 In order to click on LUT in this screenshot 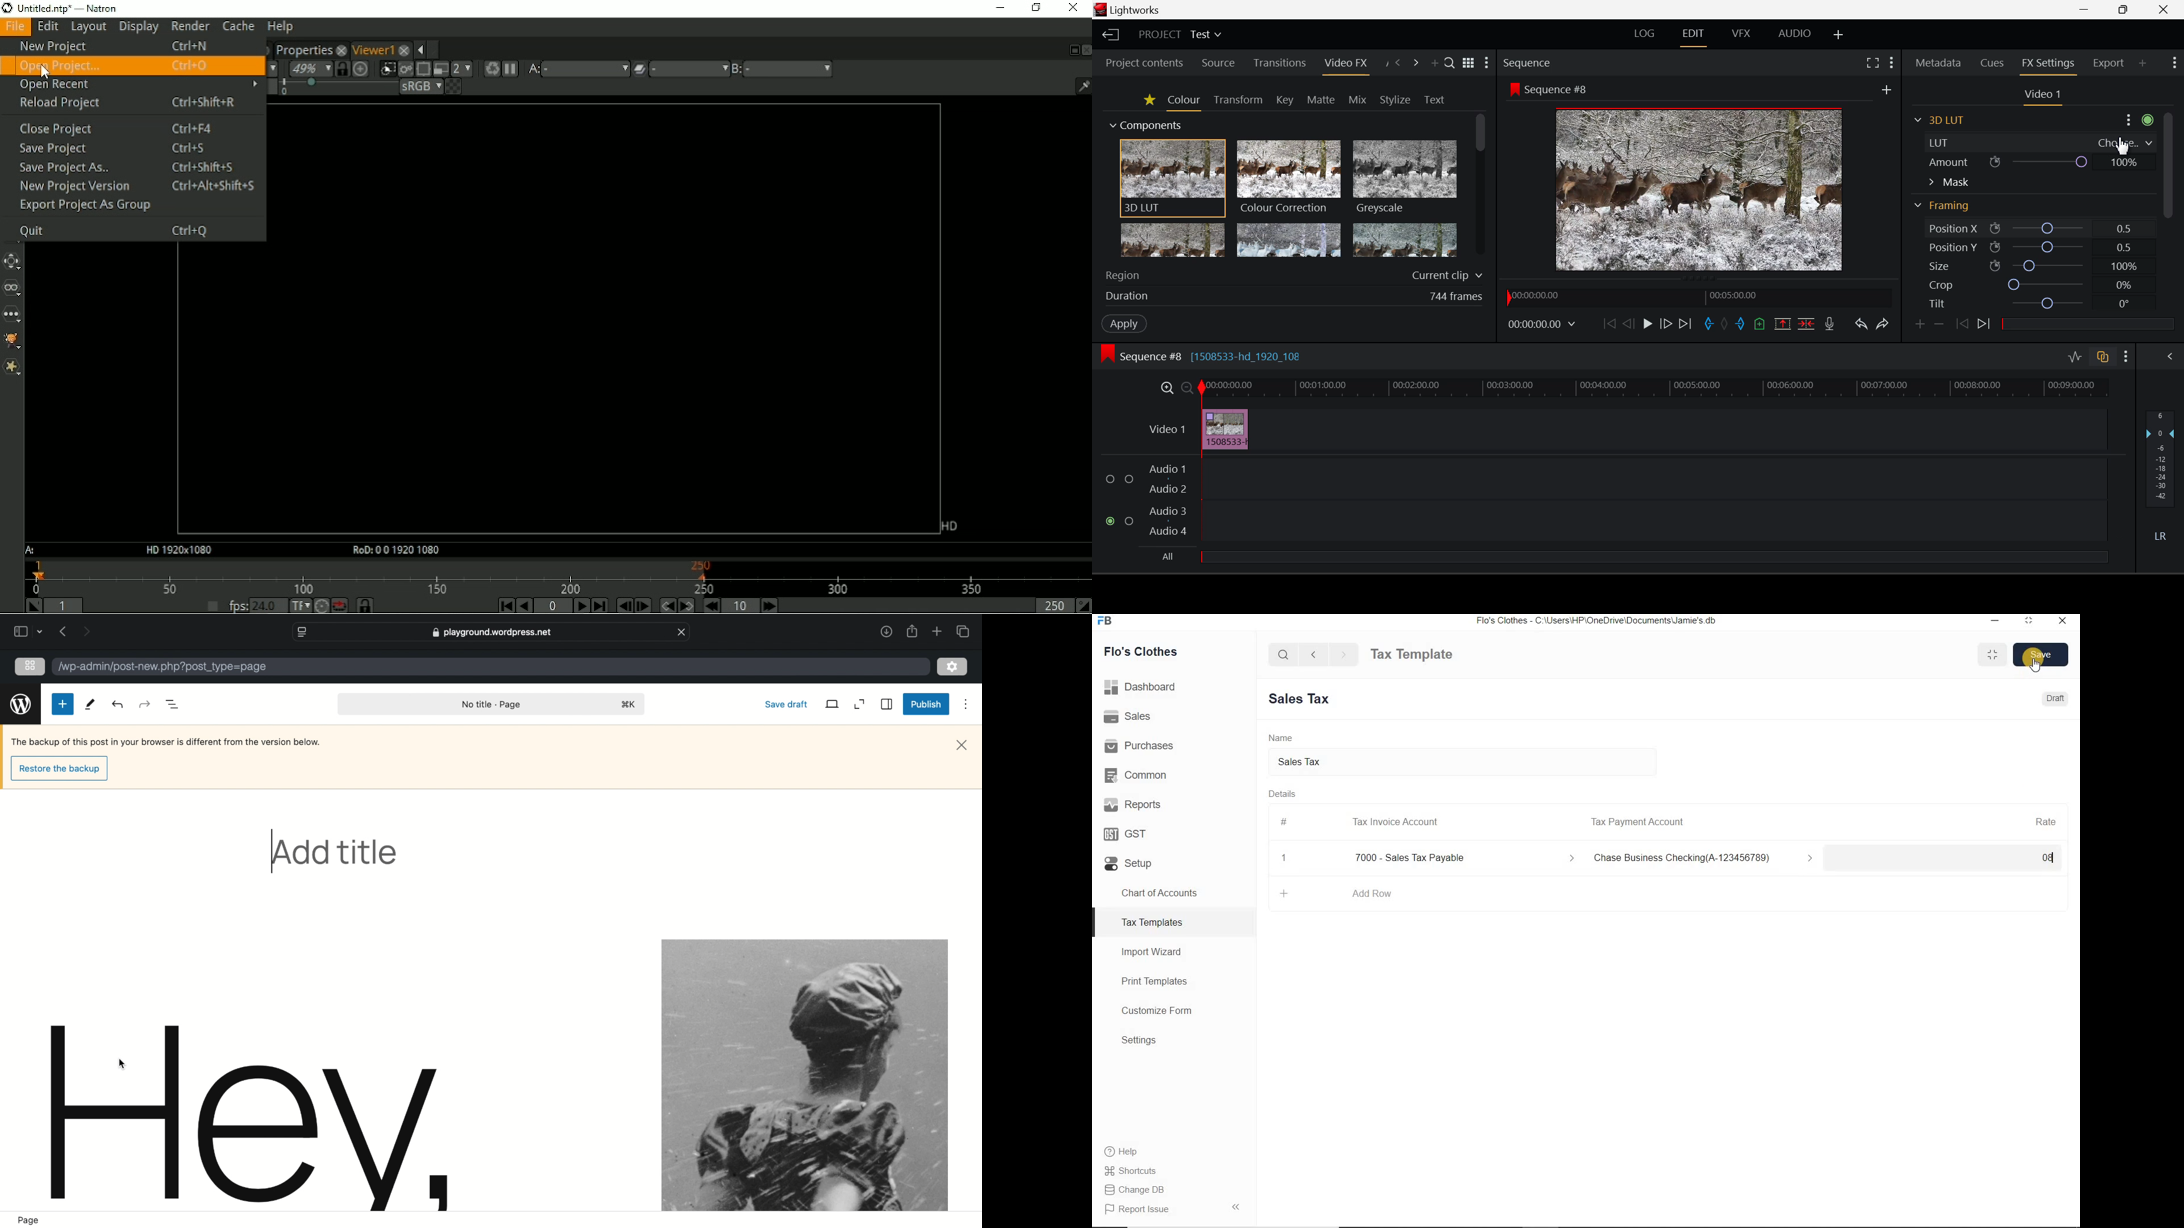, I will do `click(2044, 143)`.